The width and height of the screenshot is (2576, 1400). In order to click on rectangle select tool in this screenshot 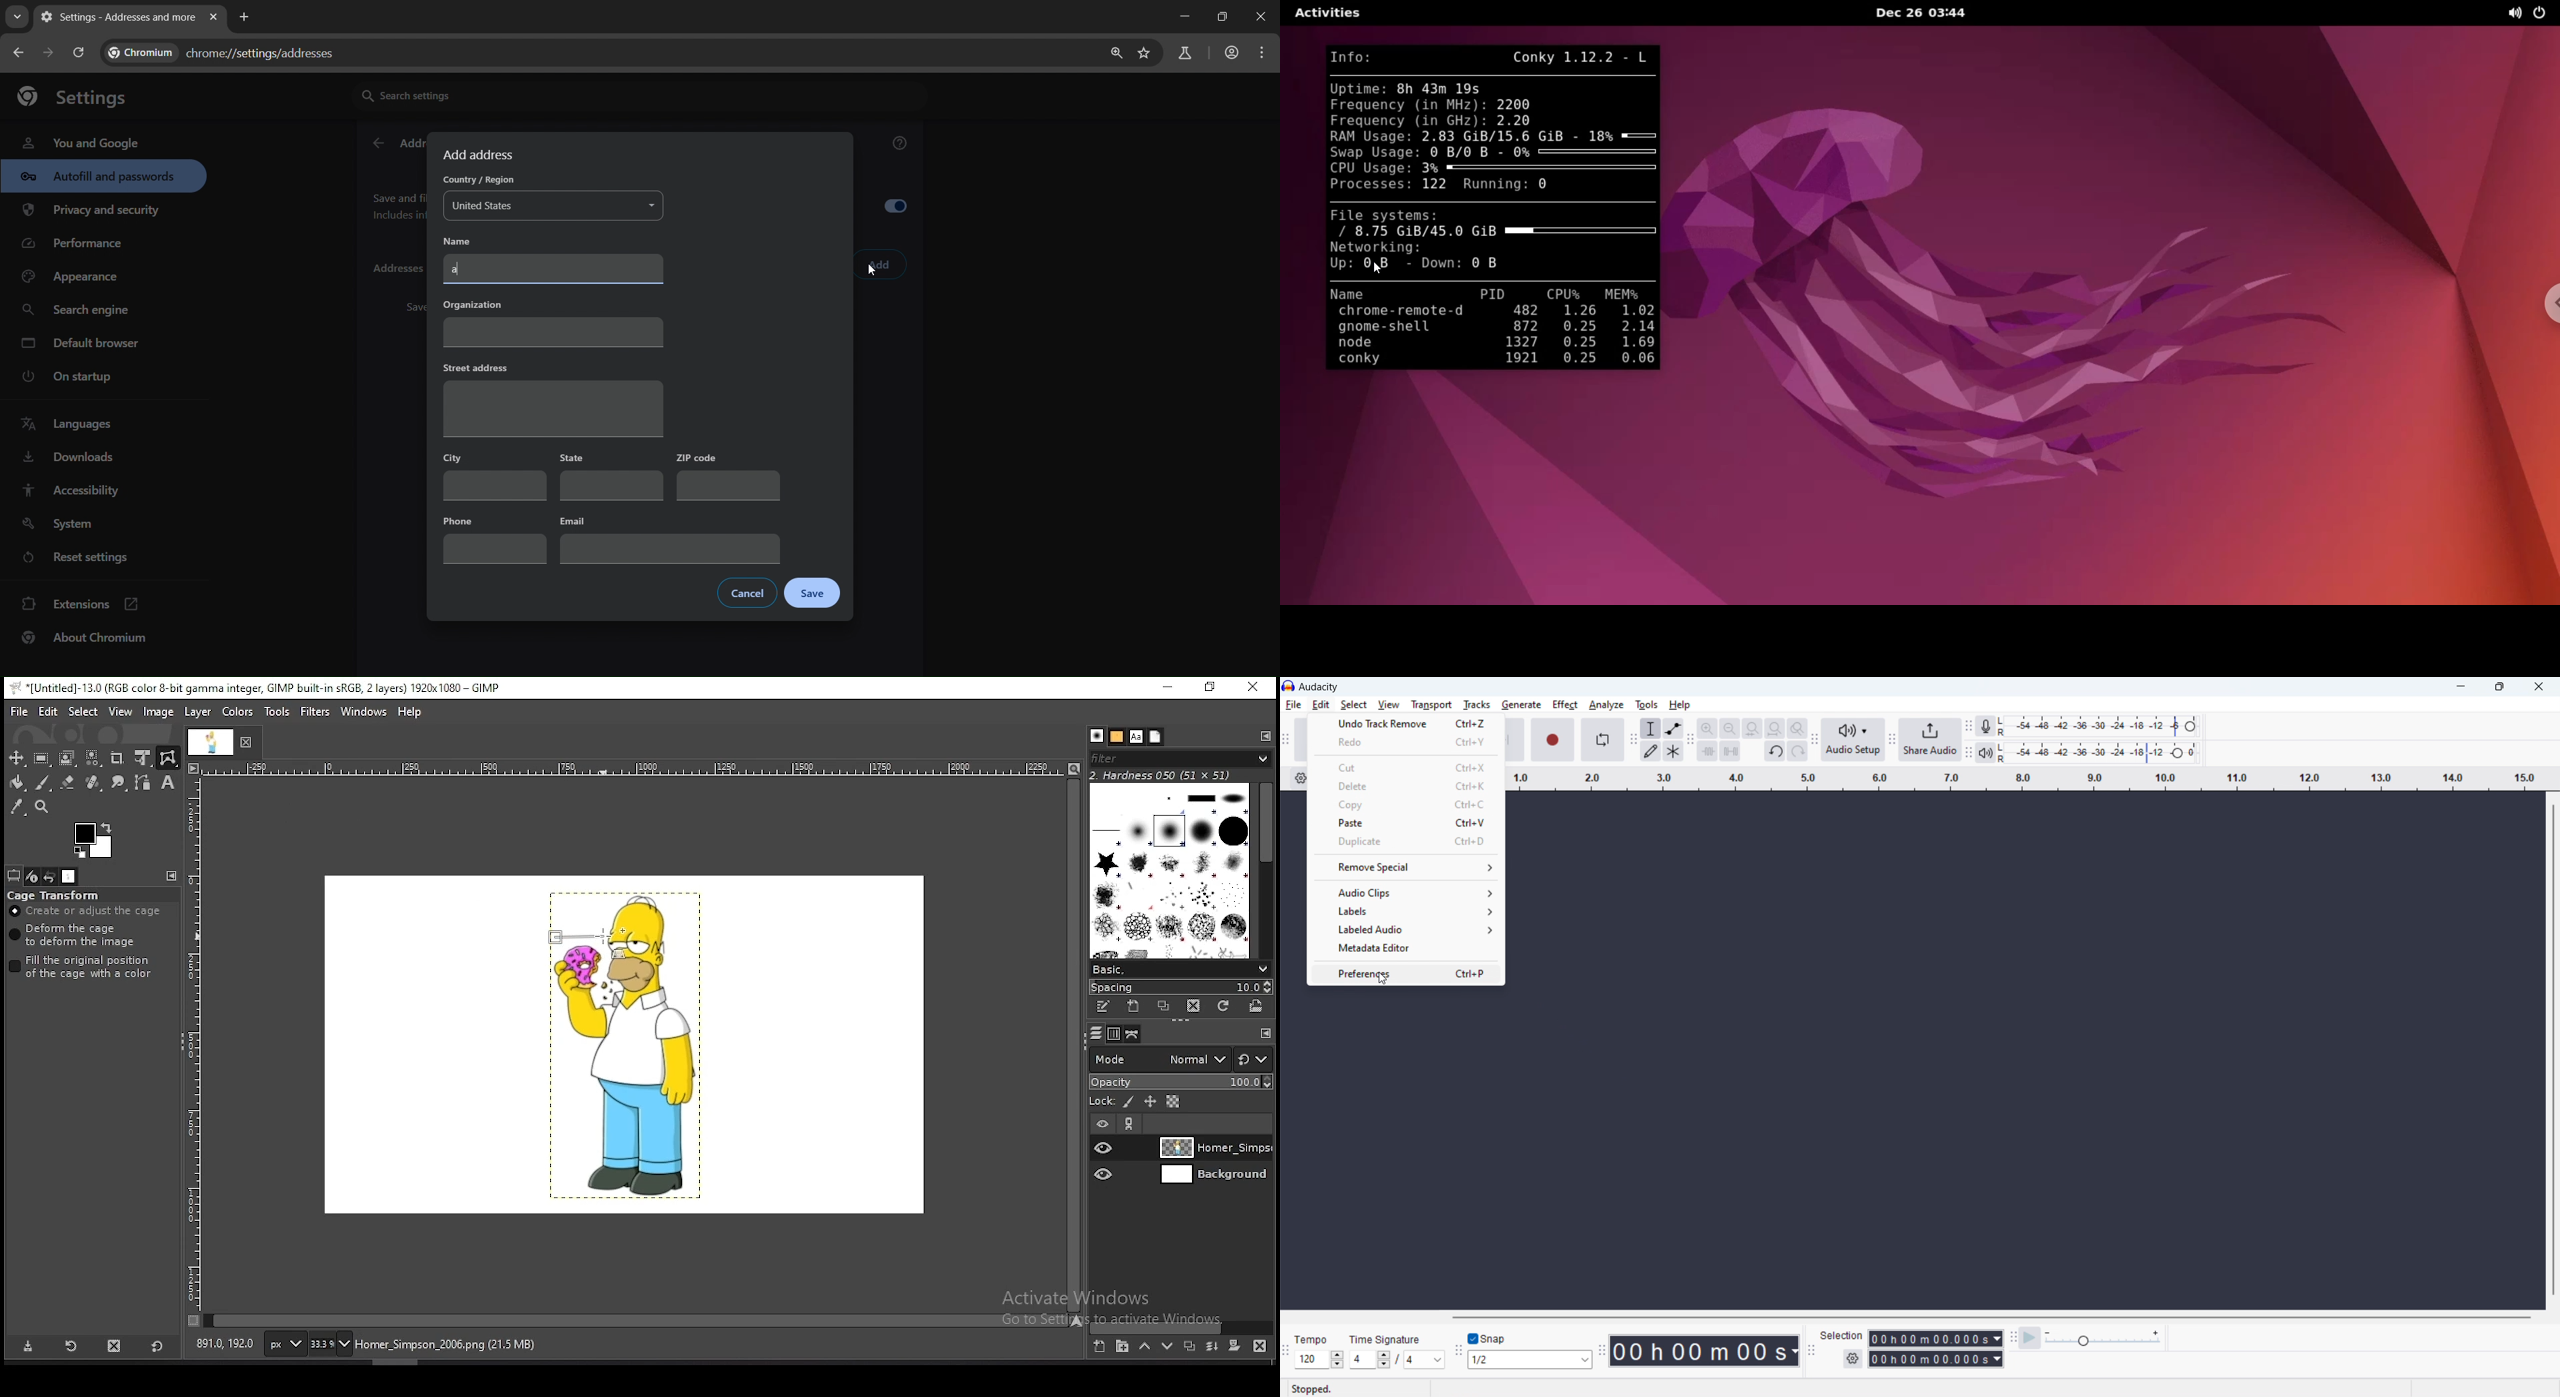, I will do `click(42, 758)`.